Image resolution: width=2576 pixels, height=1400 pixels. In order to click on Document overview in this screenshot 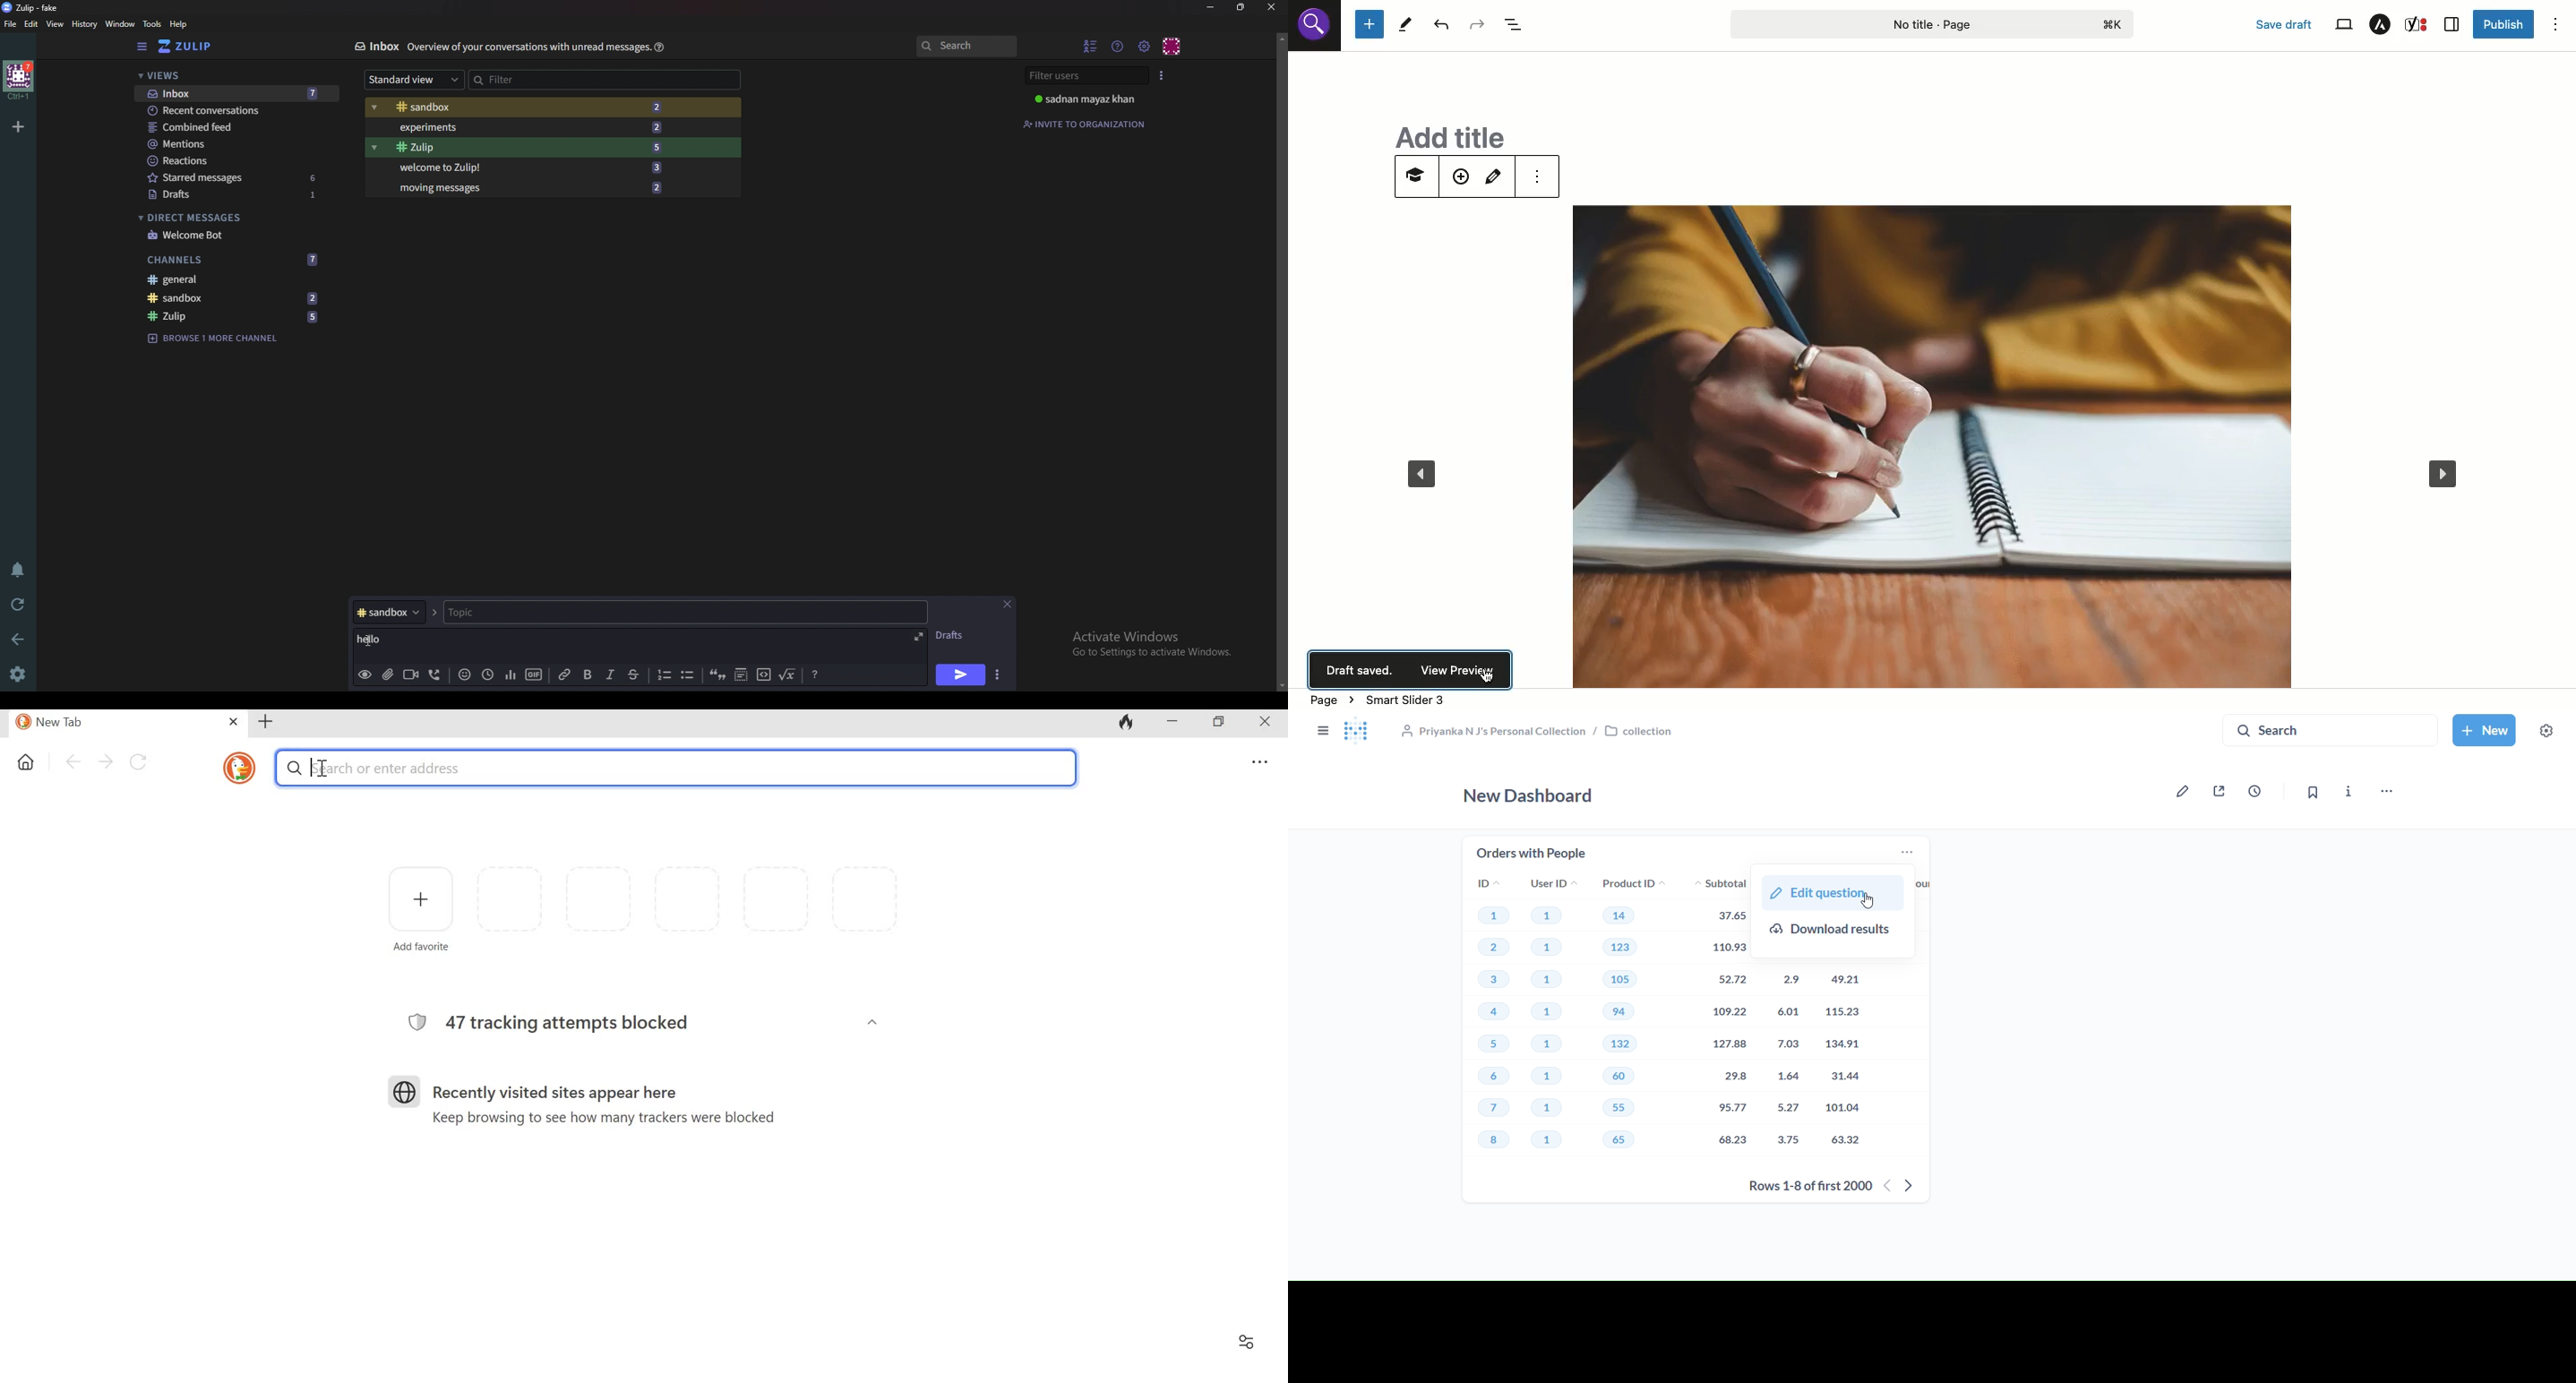, I will do `click(1514, 25)`.